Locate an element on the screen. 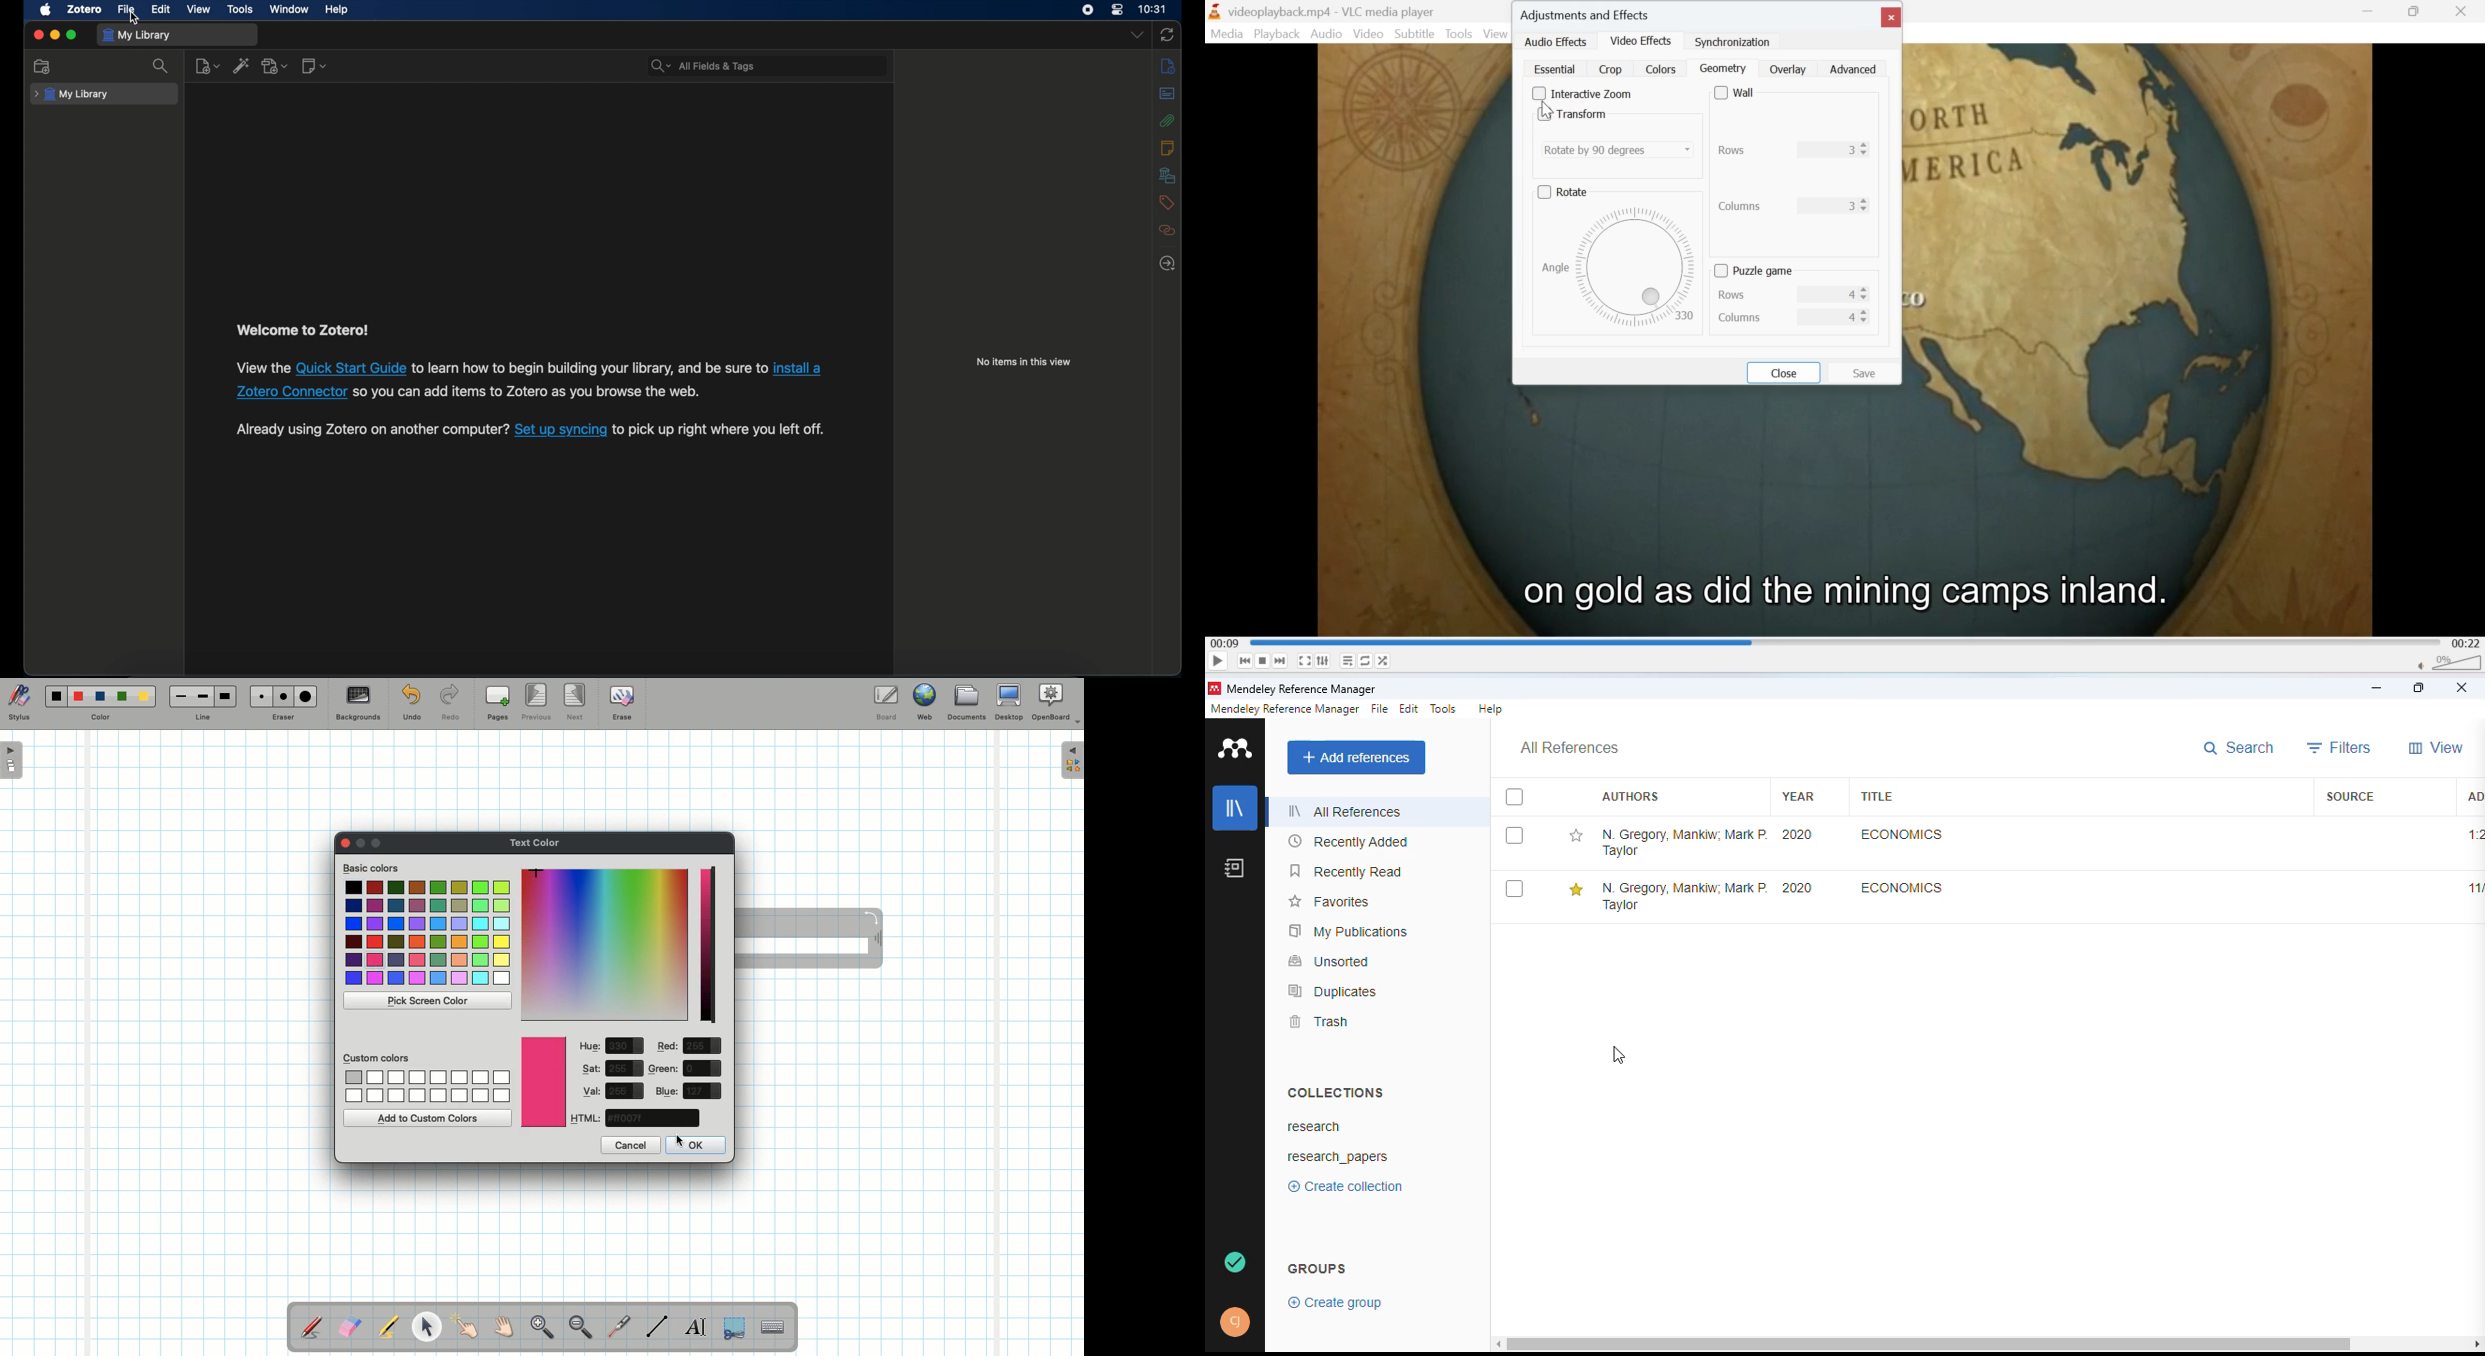 The width and height of the screenshot is (2492, 1372). rotate is located at coordinates (1568, 189).